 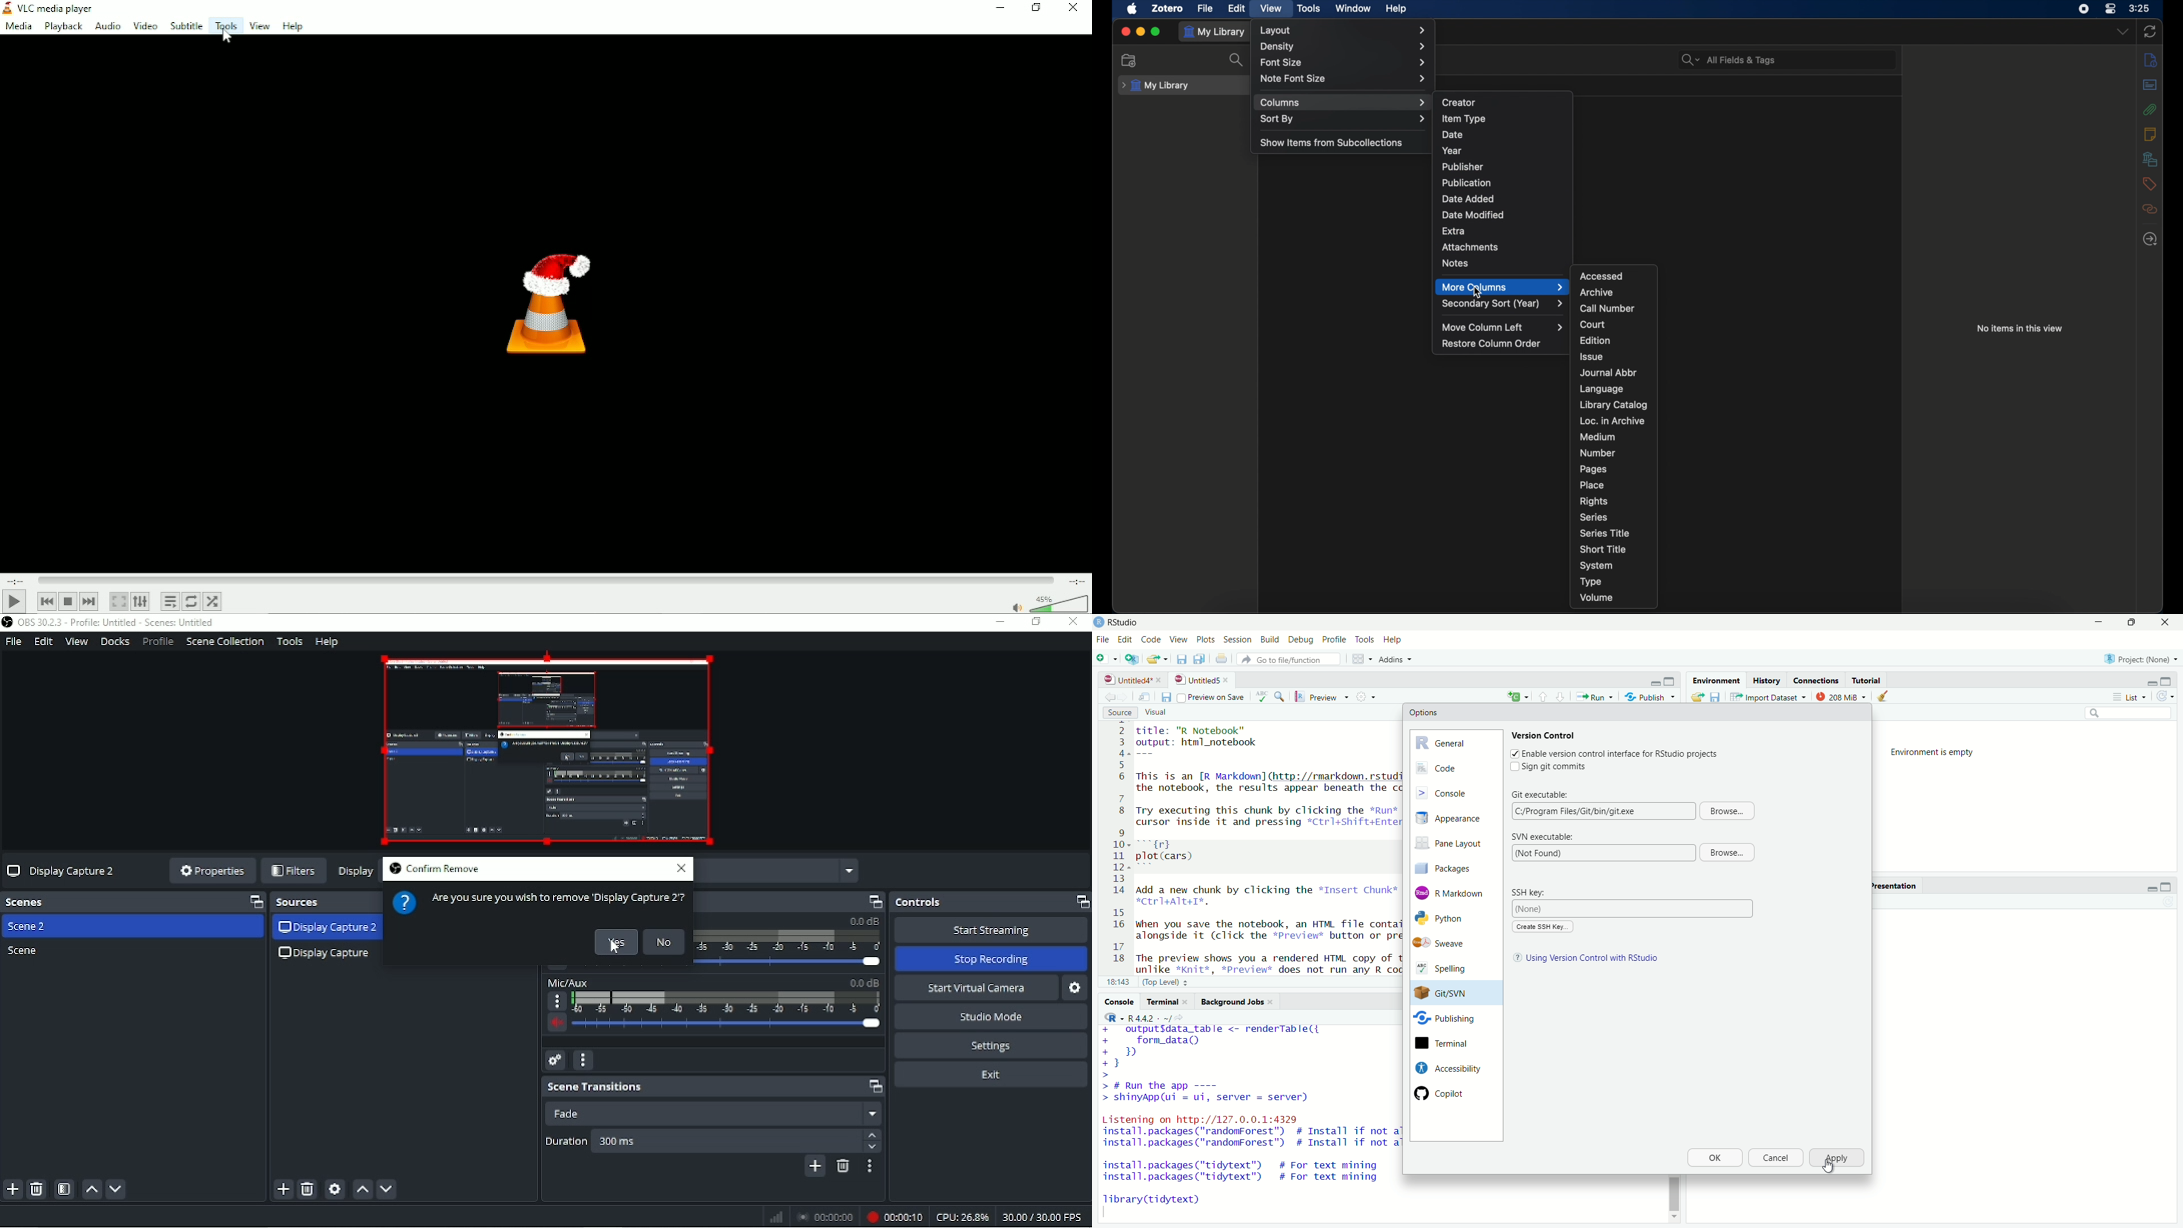 I want to click on Remove selected scene, so click(x=37, y=1189).